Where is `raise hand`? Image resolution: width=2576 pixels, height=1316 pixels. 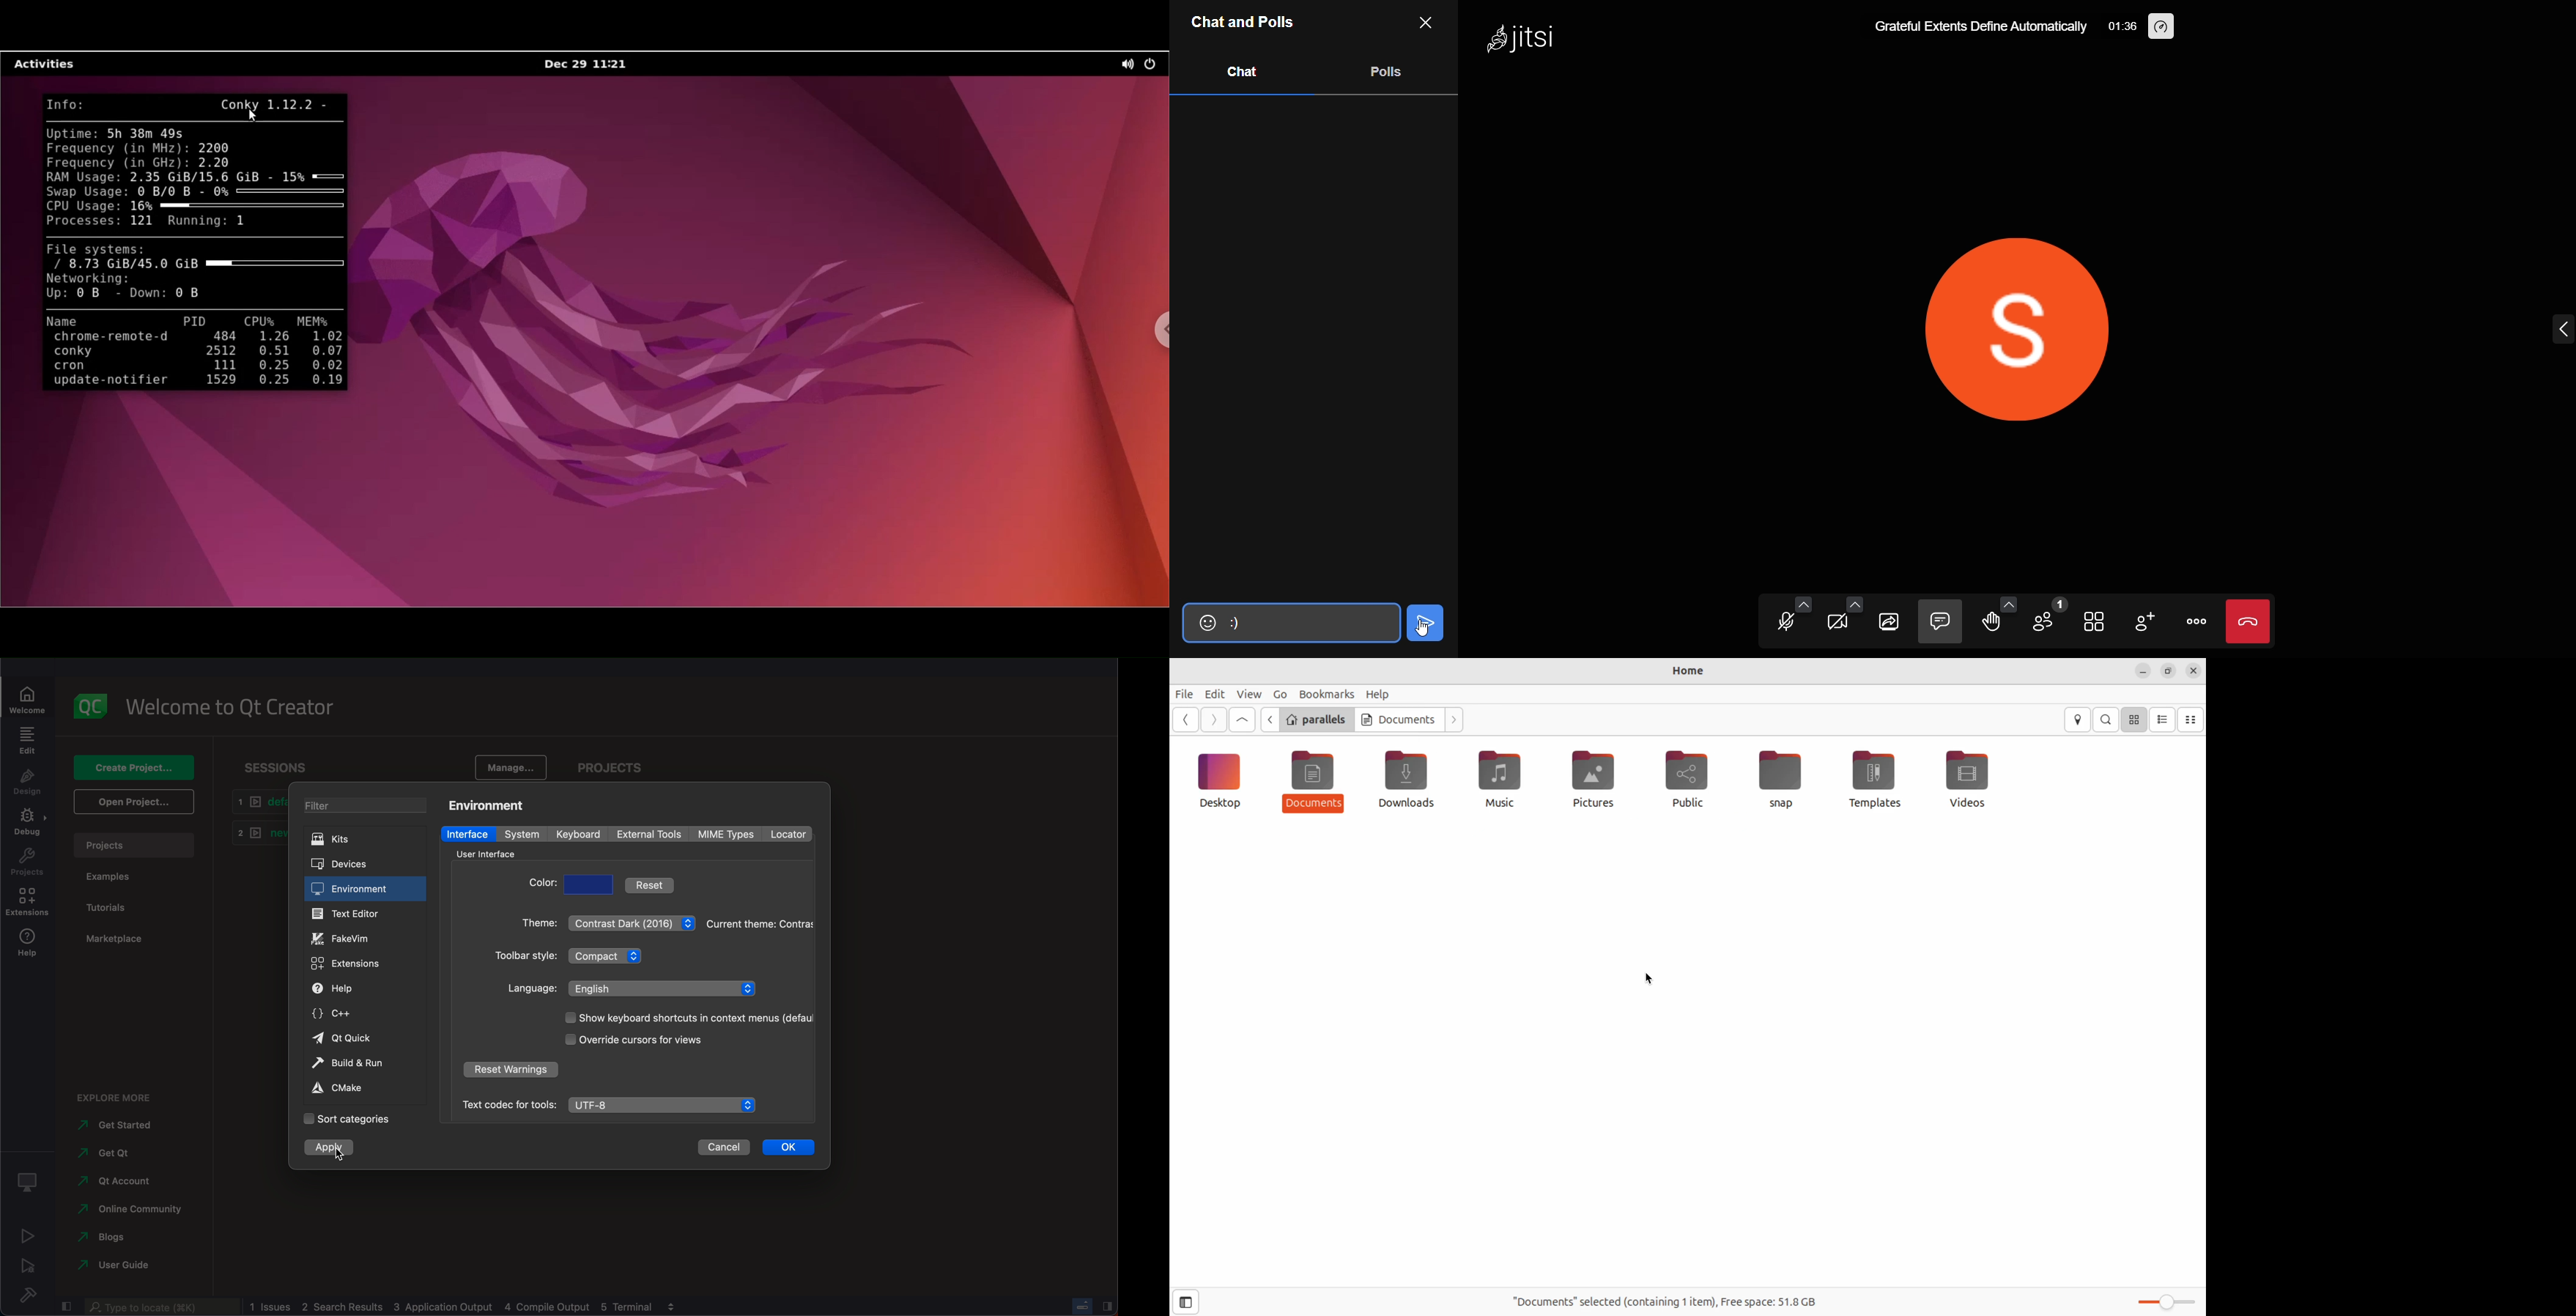
raise hand is located at coordinates (1993, 624).